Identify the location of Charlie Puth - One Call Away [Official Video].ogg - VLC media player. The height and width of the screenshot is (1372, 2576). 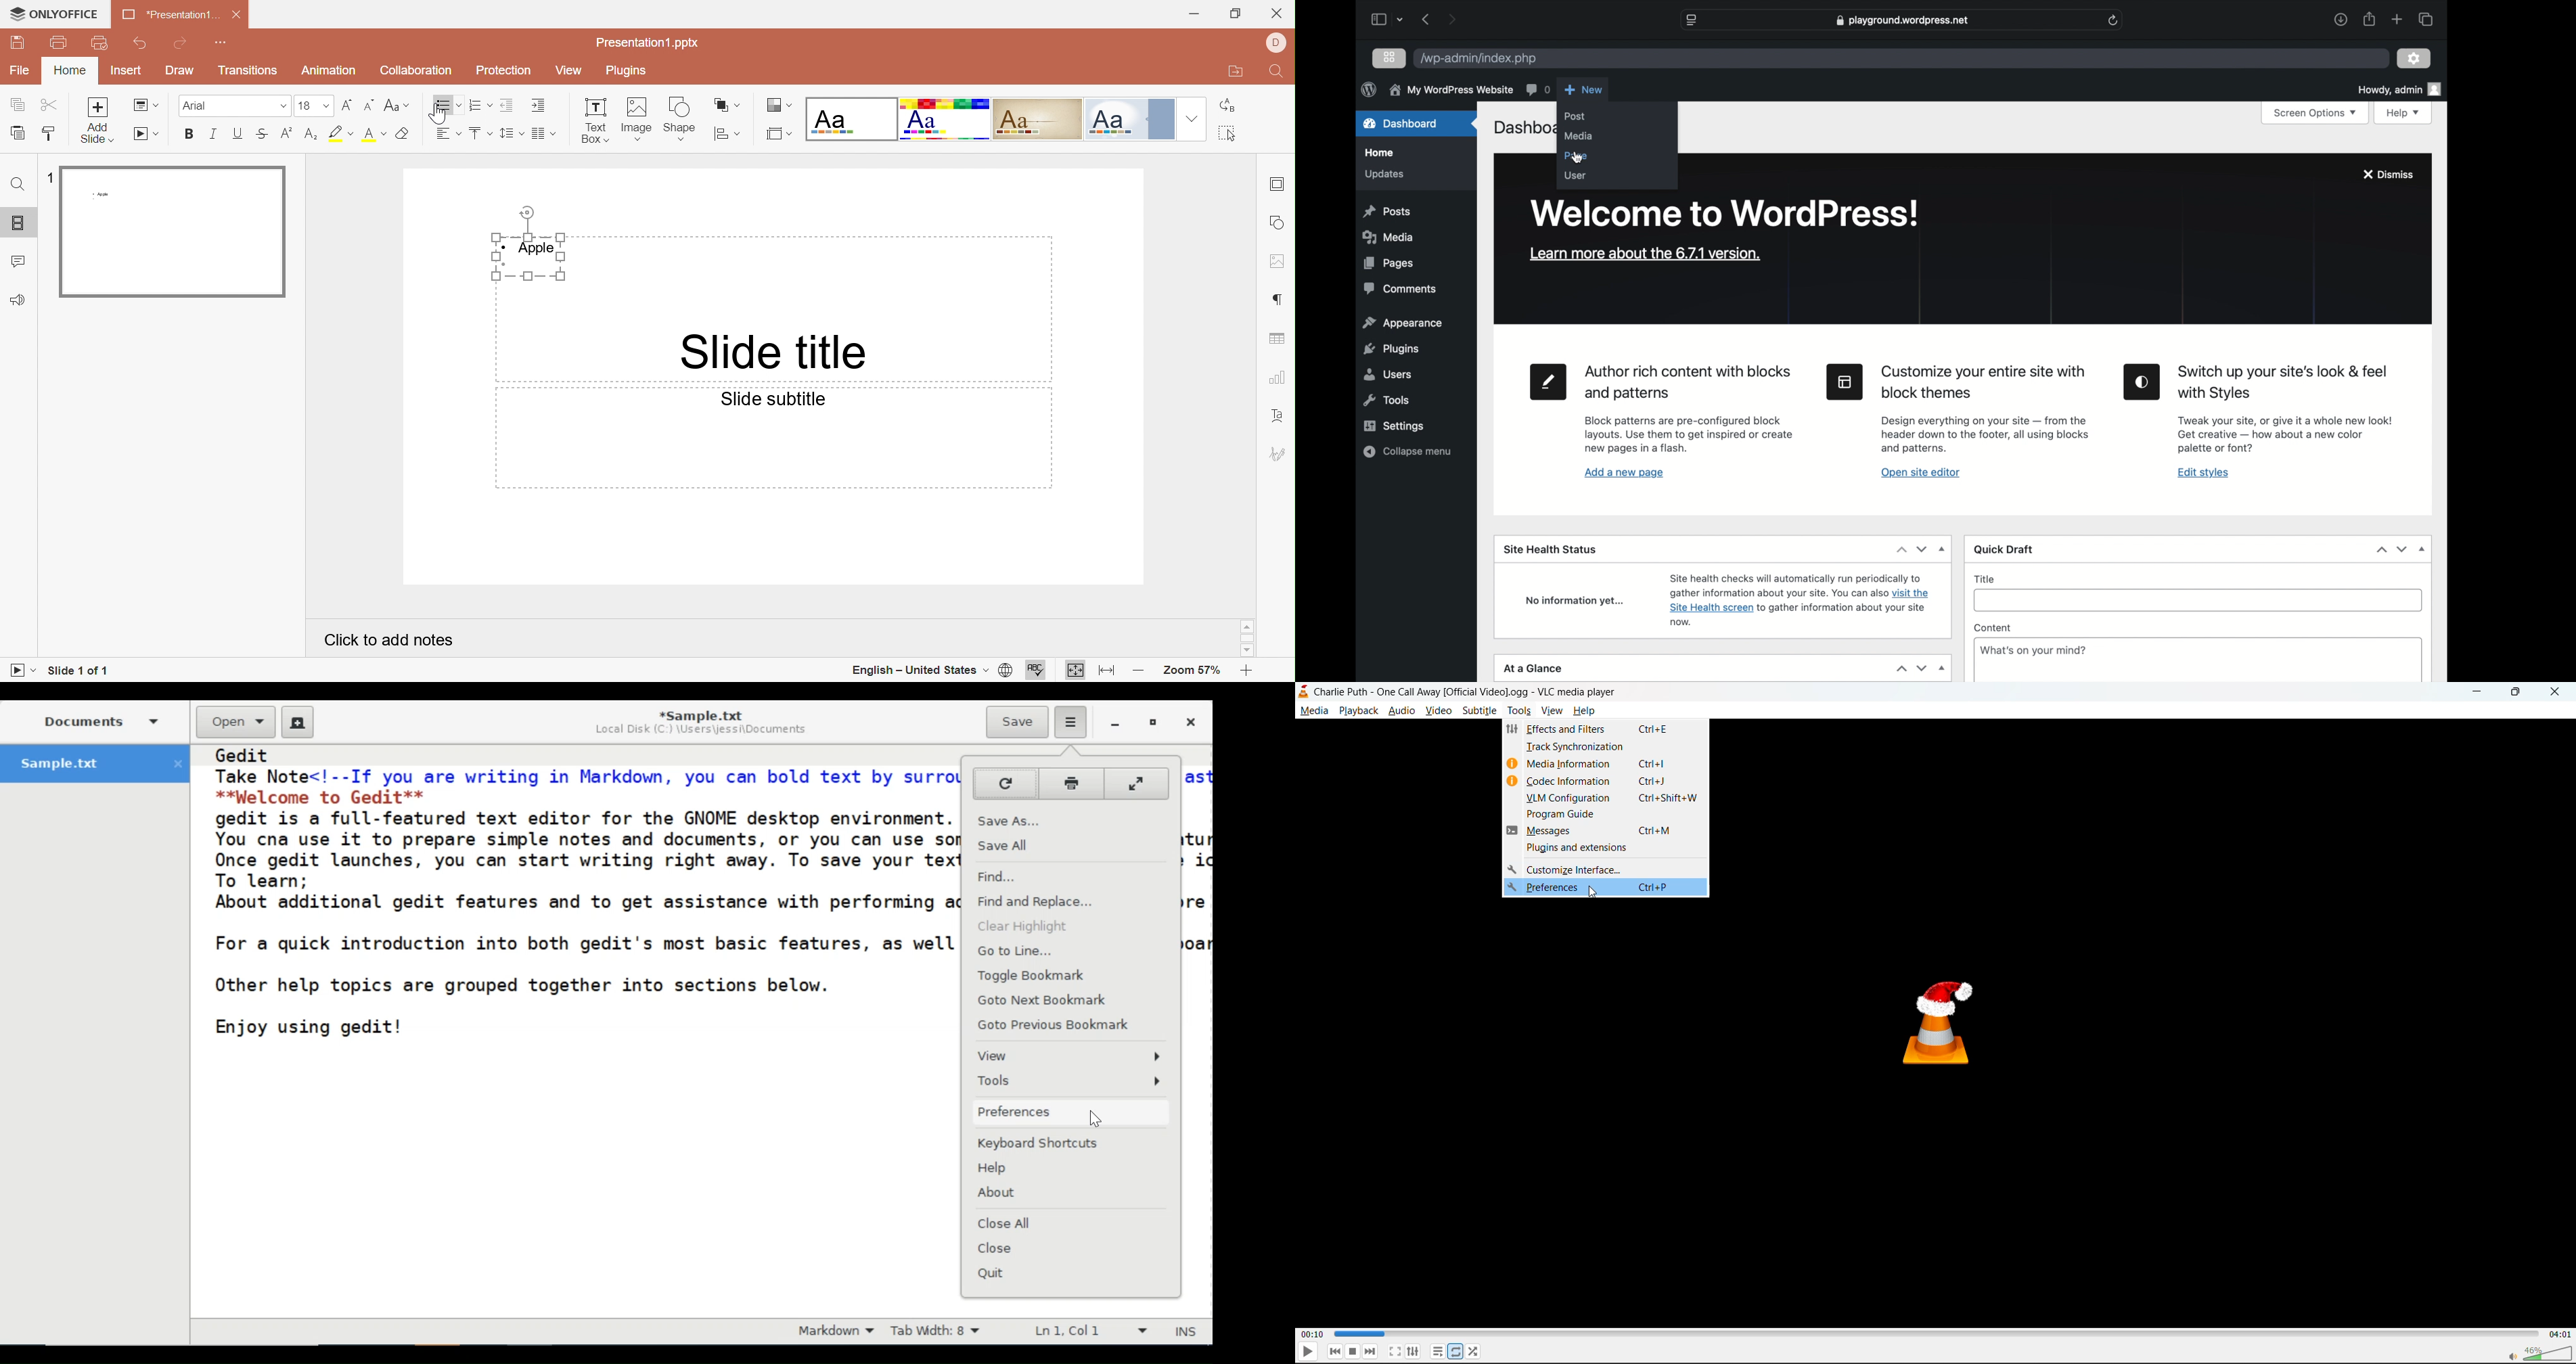
(1463, 691).